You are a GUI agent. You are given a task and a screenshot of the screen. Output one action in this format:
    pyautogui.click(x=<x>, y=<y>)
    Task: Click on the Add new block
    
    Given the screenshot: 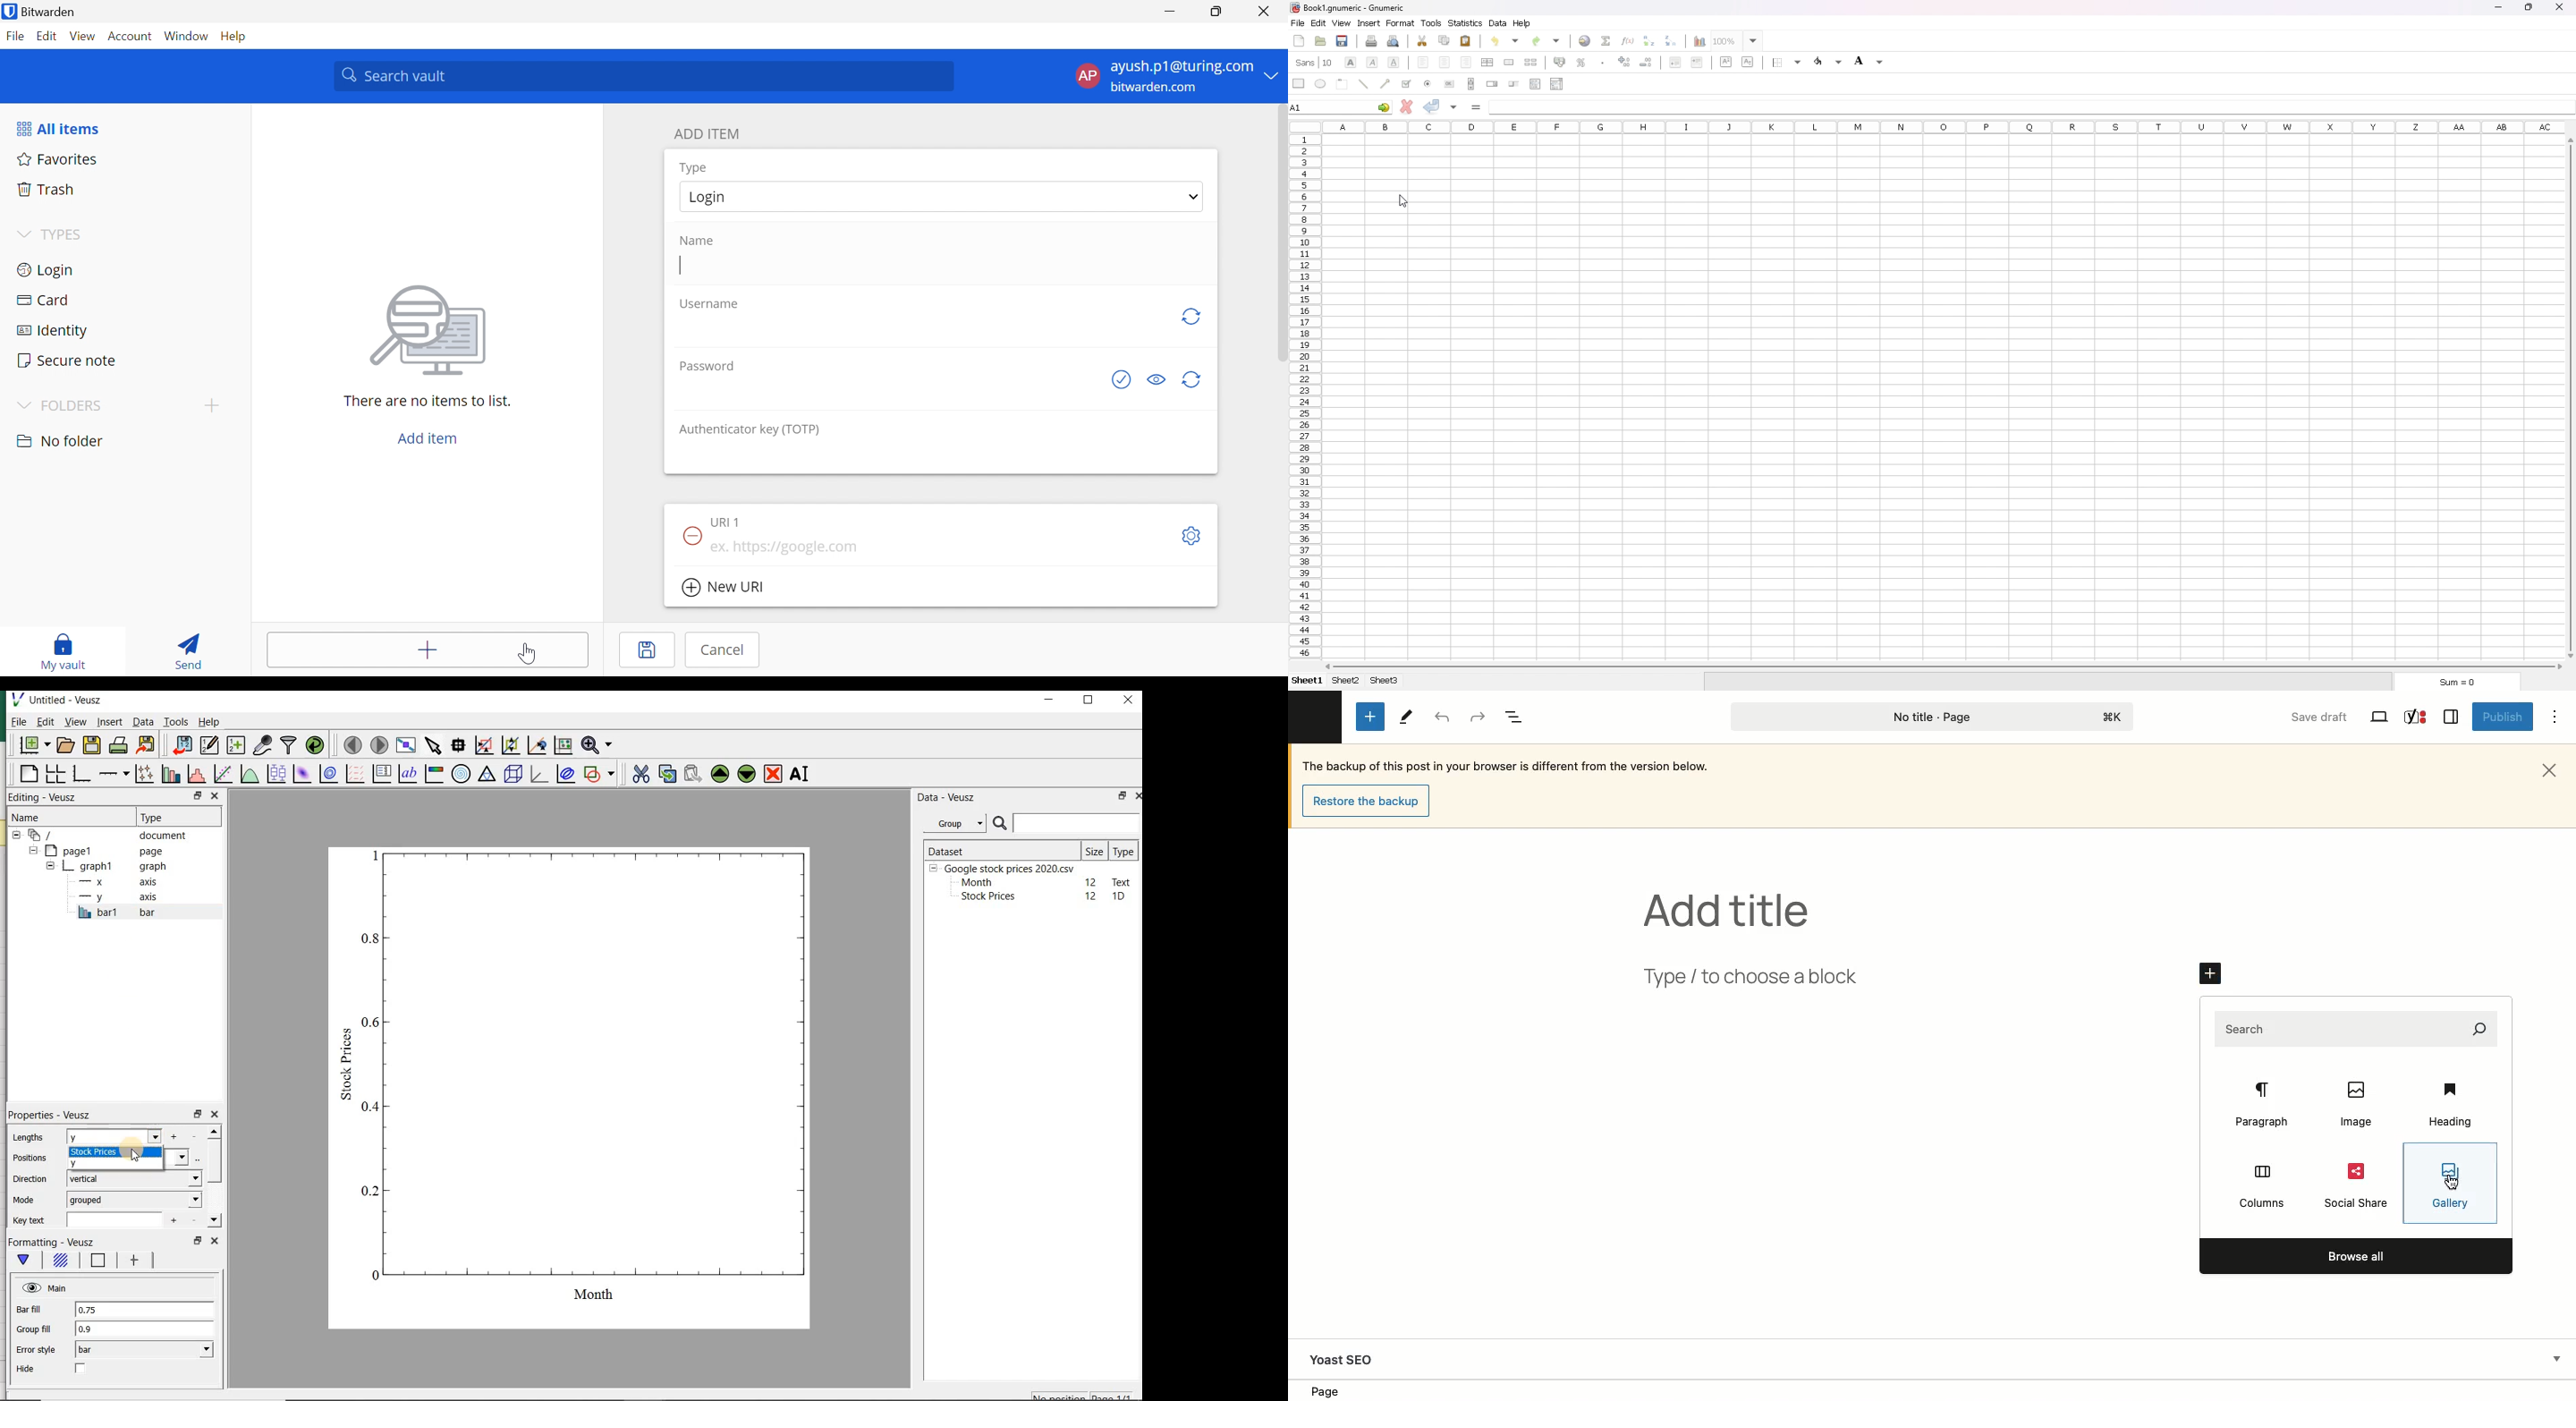 What is the action you would take?
    pyautogui.click(x=1370, y=717)
    